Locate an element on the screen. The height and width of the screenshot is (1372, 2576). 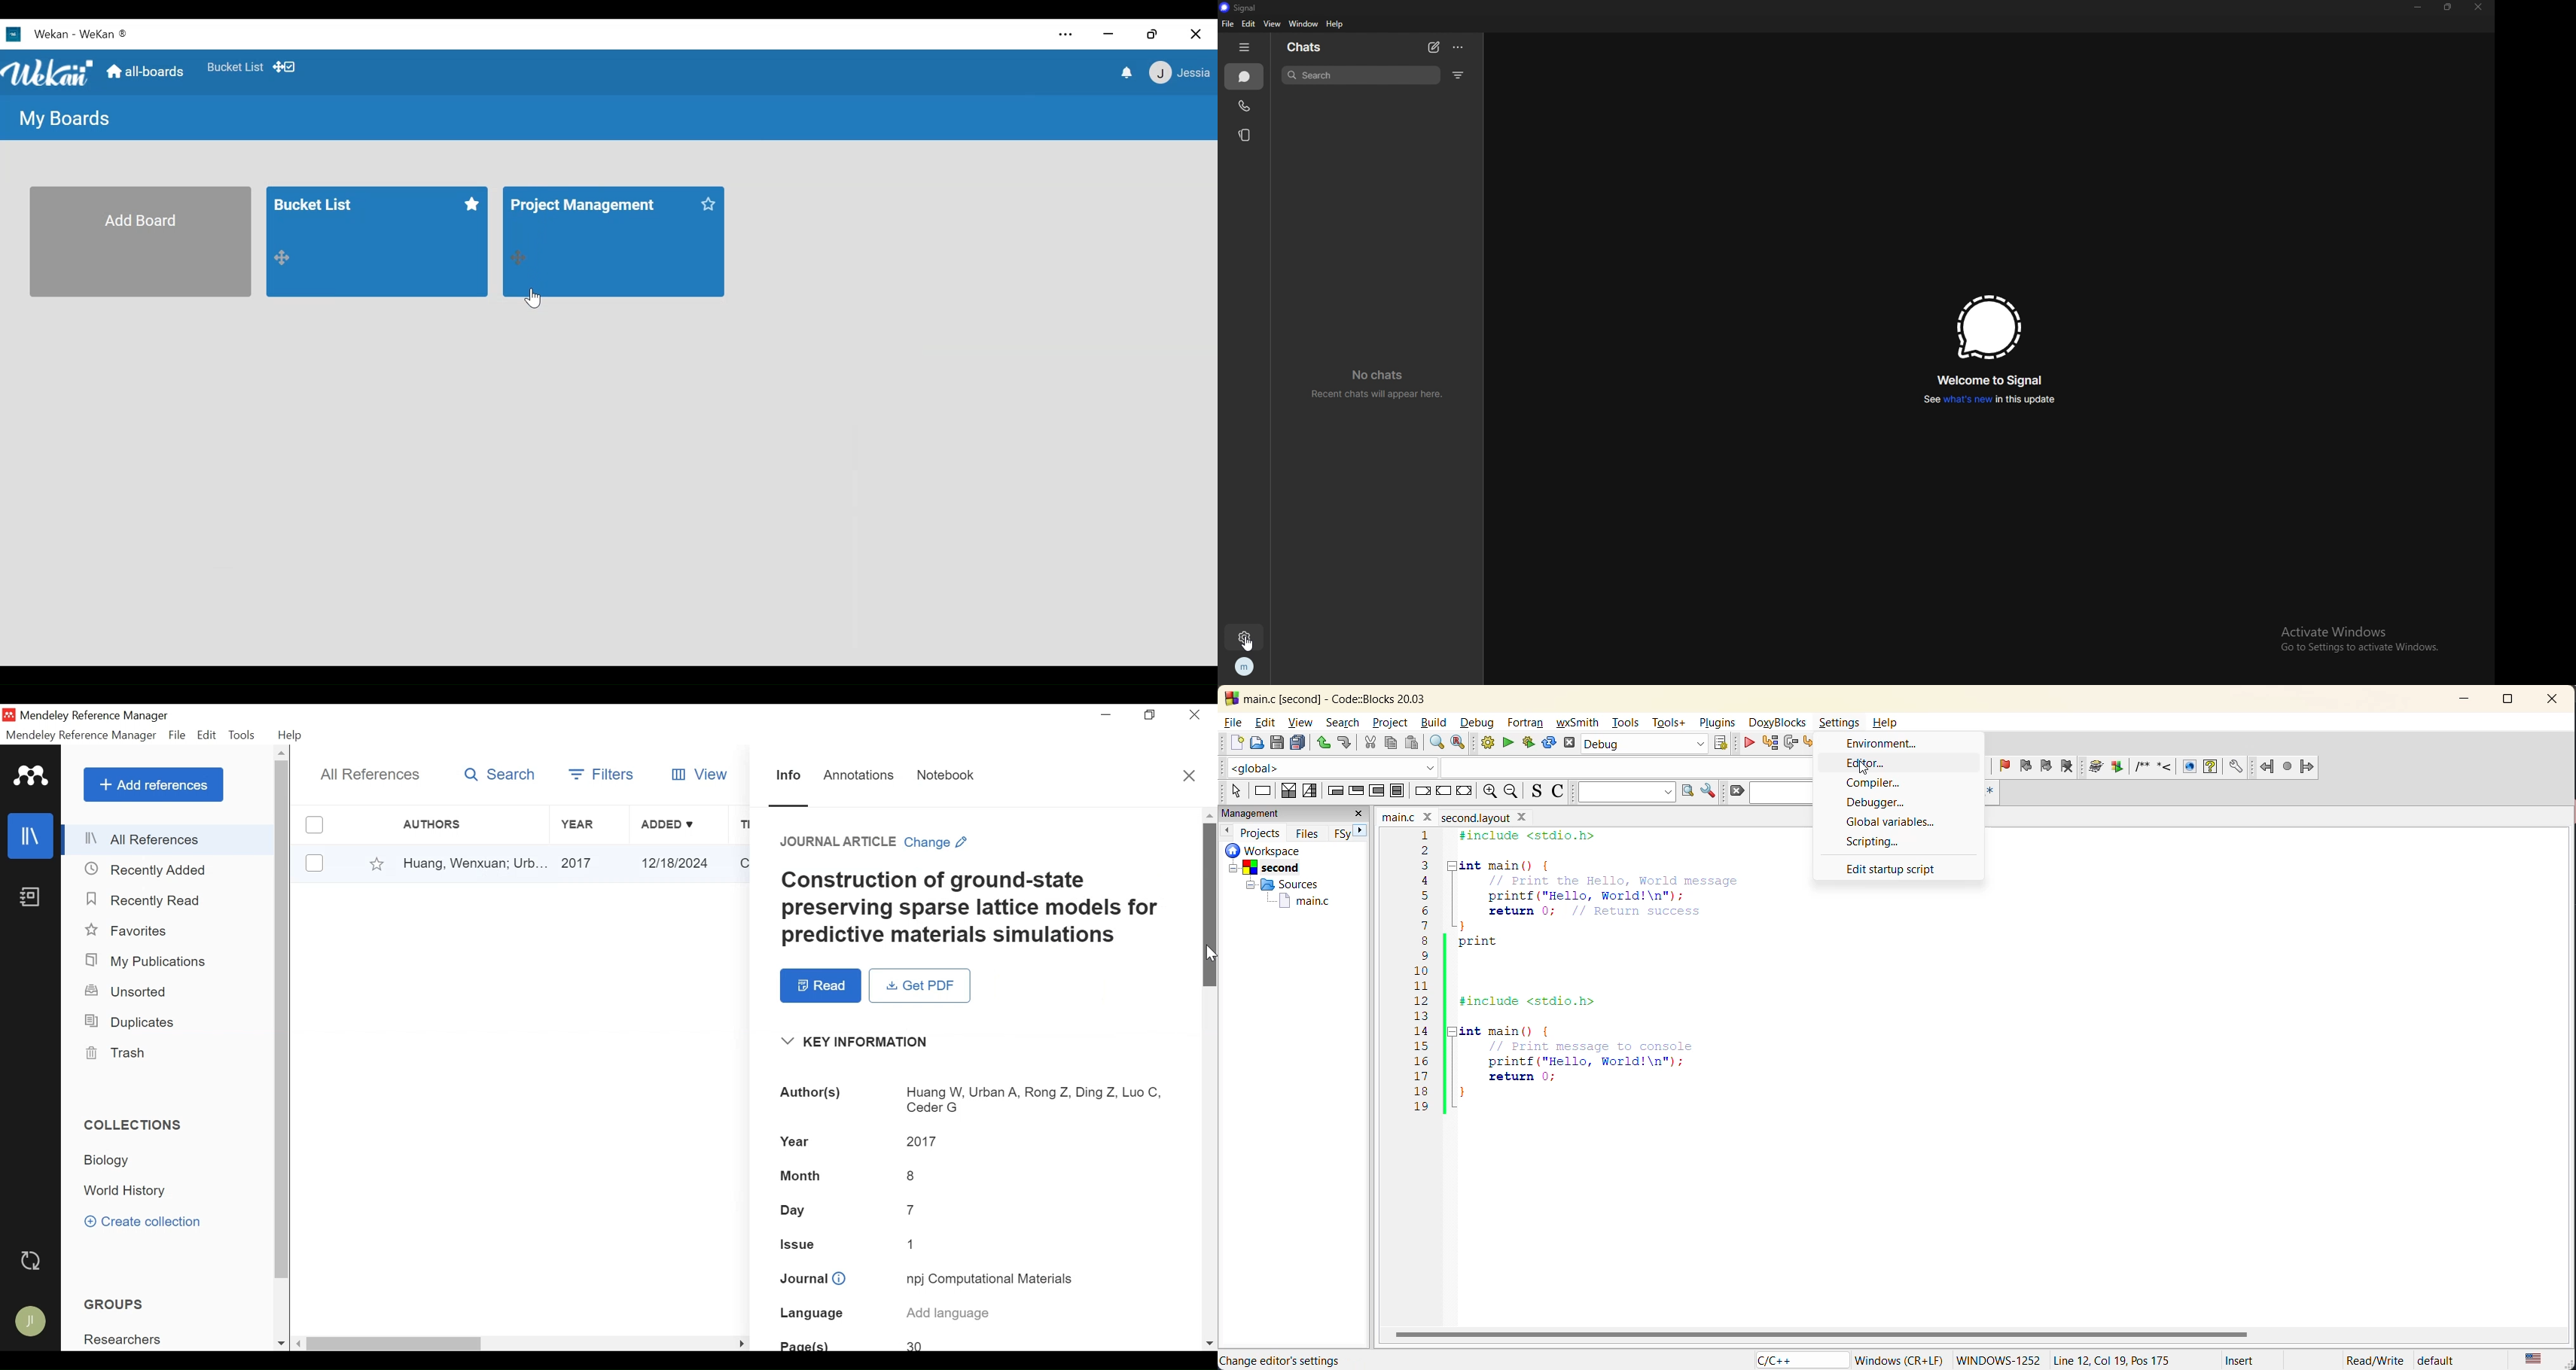
code completion compiler is located at coordinates (1525, 767).